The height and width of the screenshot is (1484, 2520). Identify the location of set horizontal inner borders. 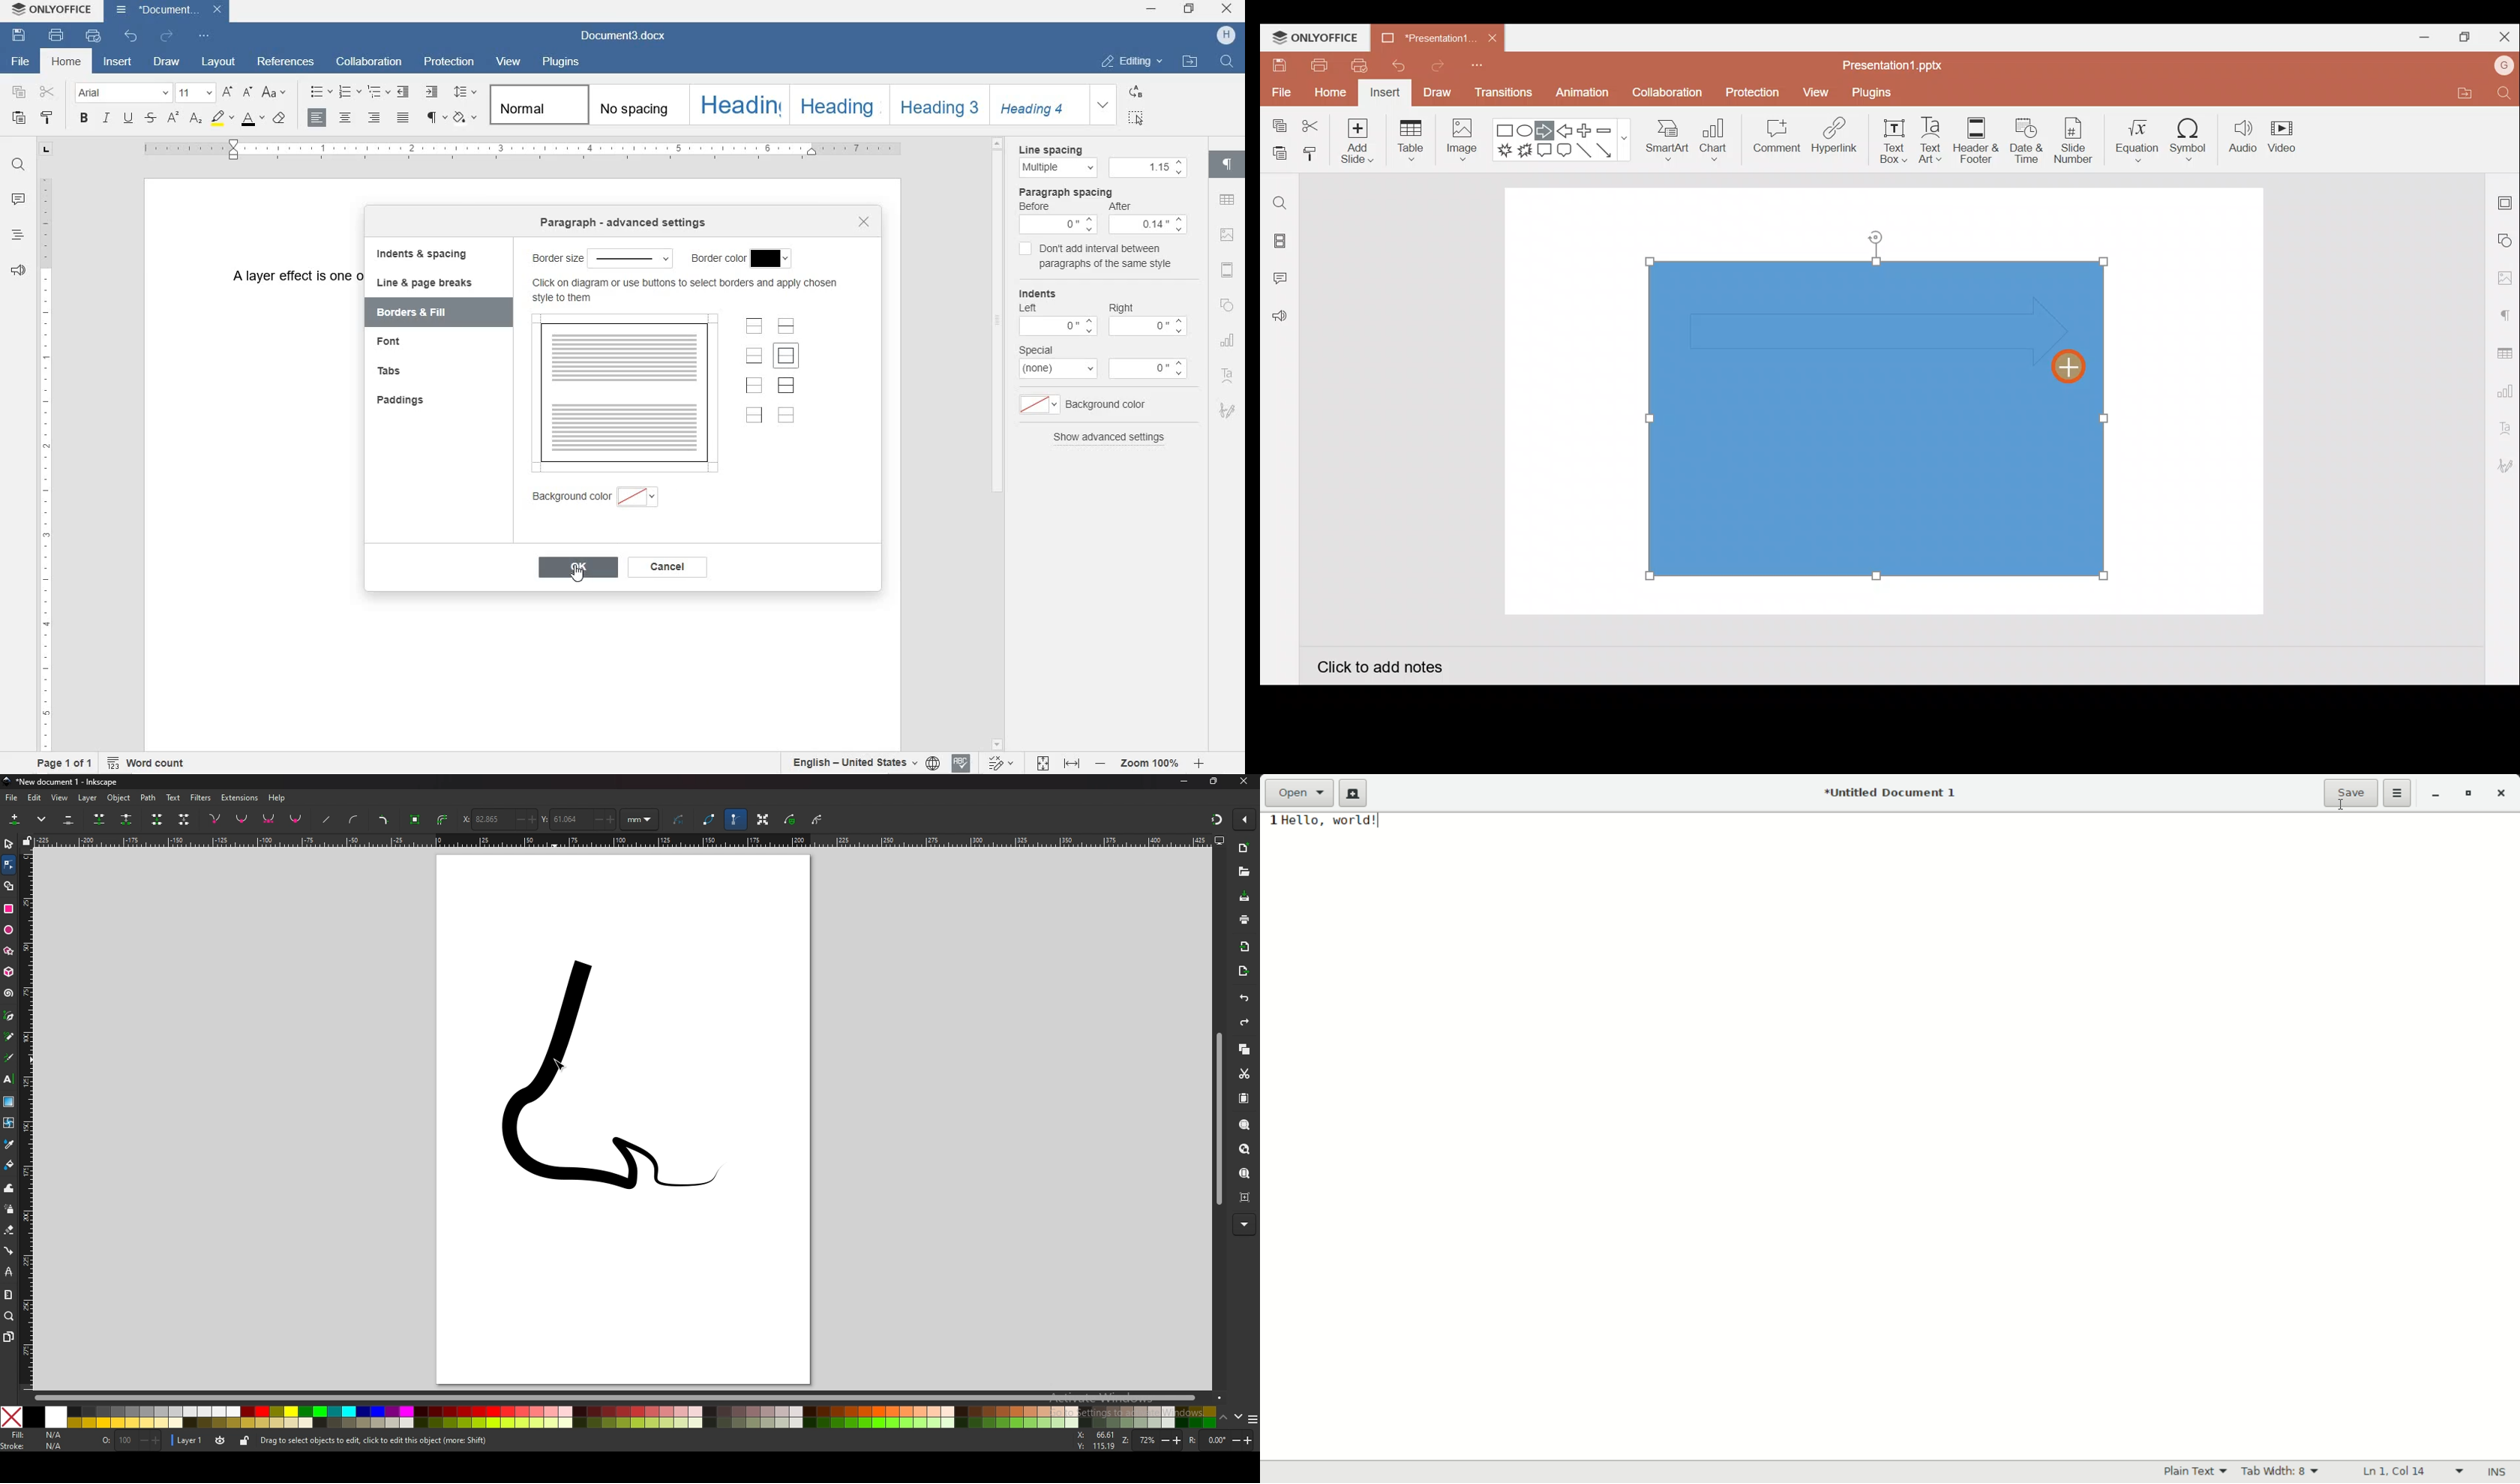
(787, 326).